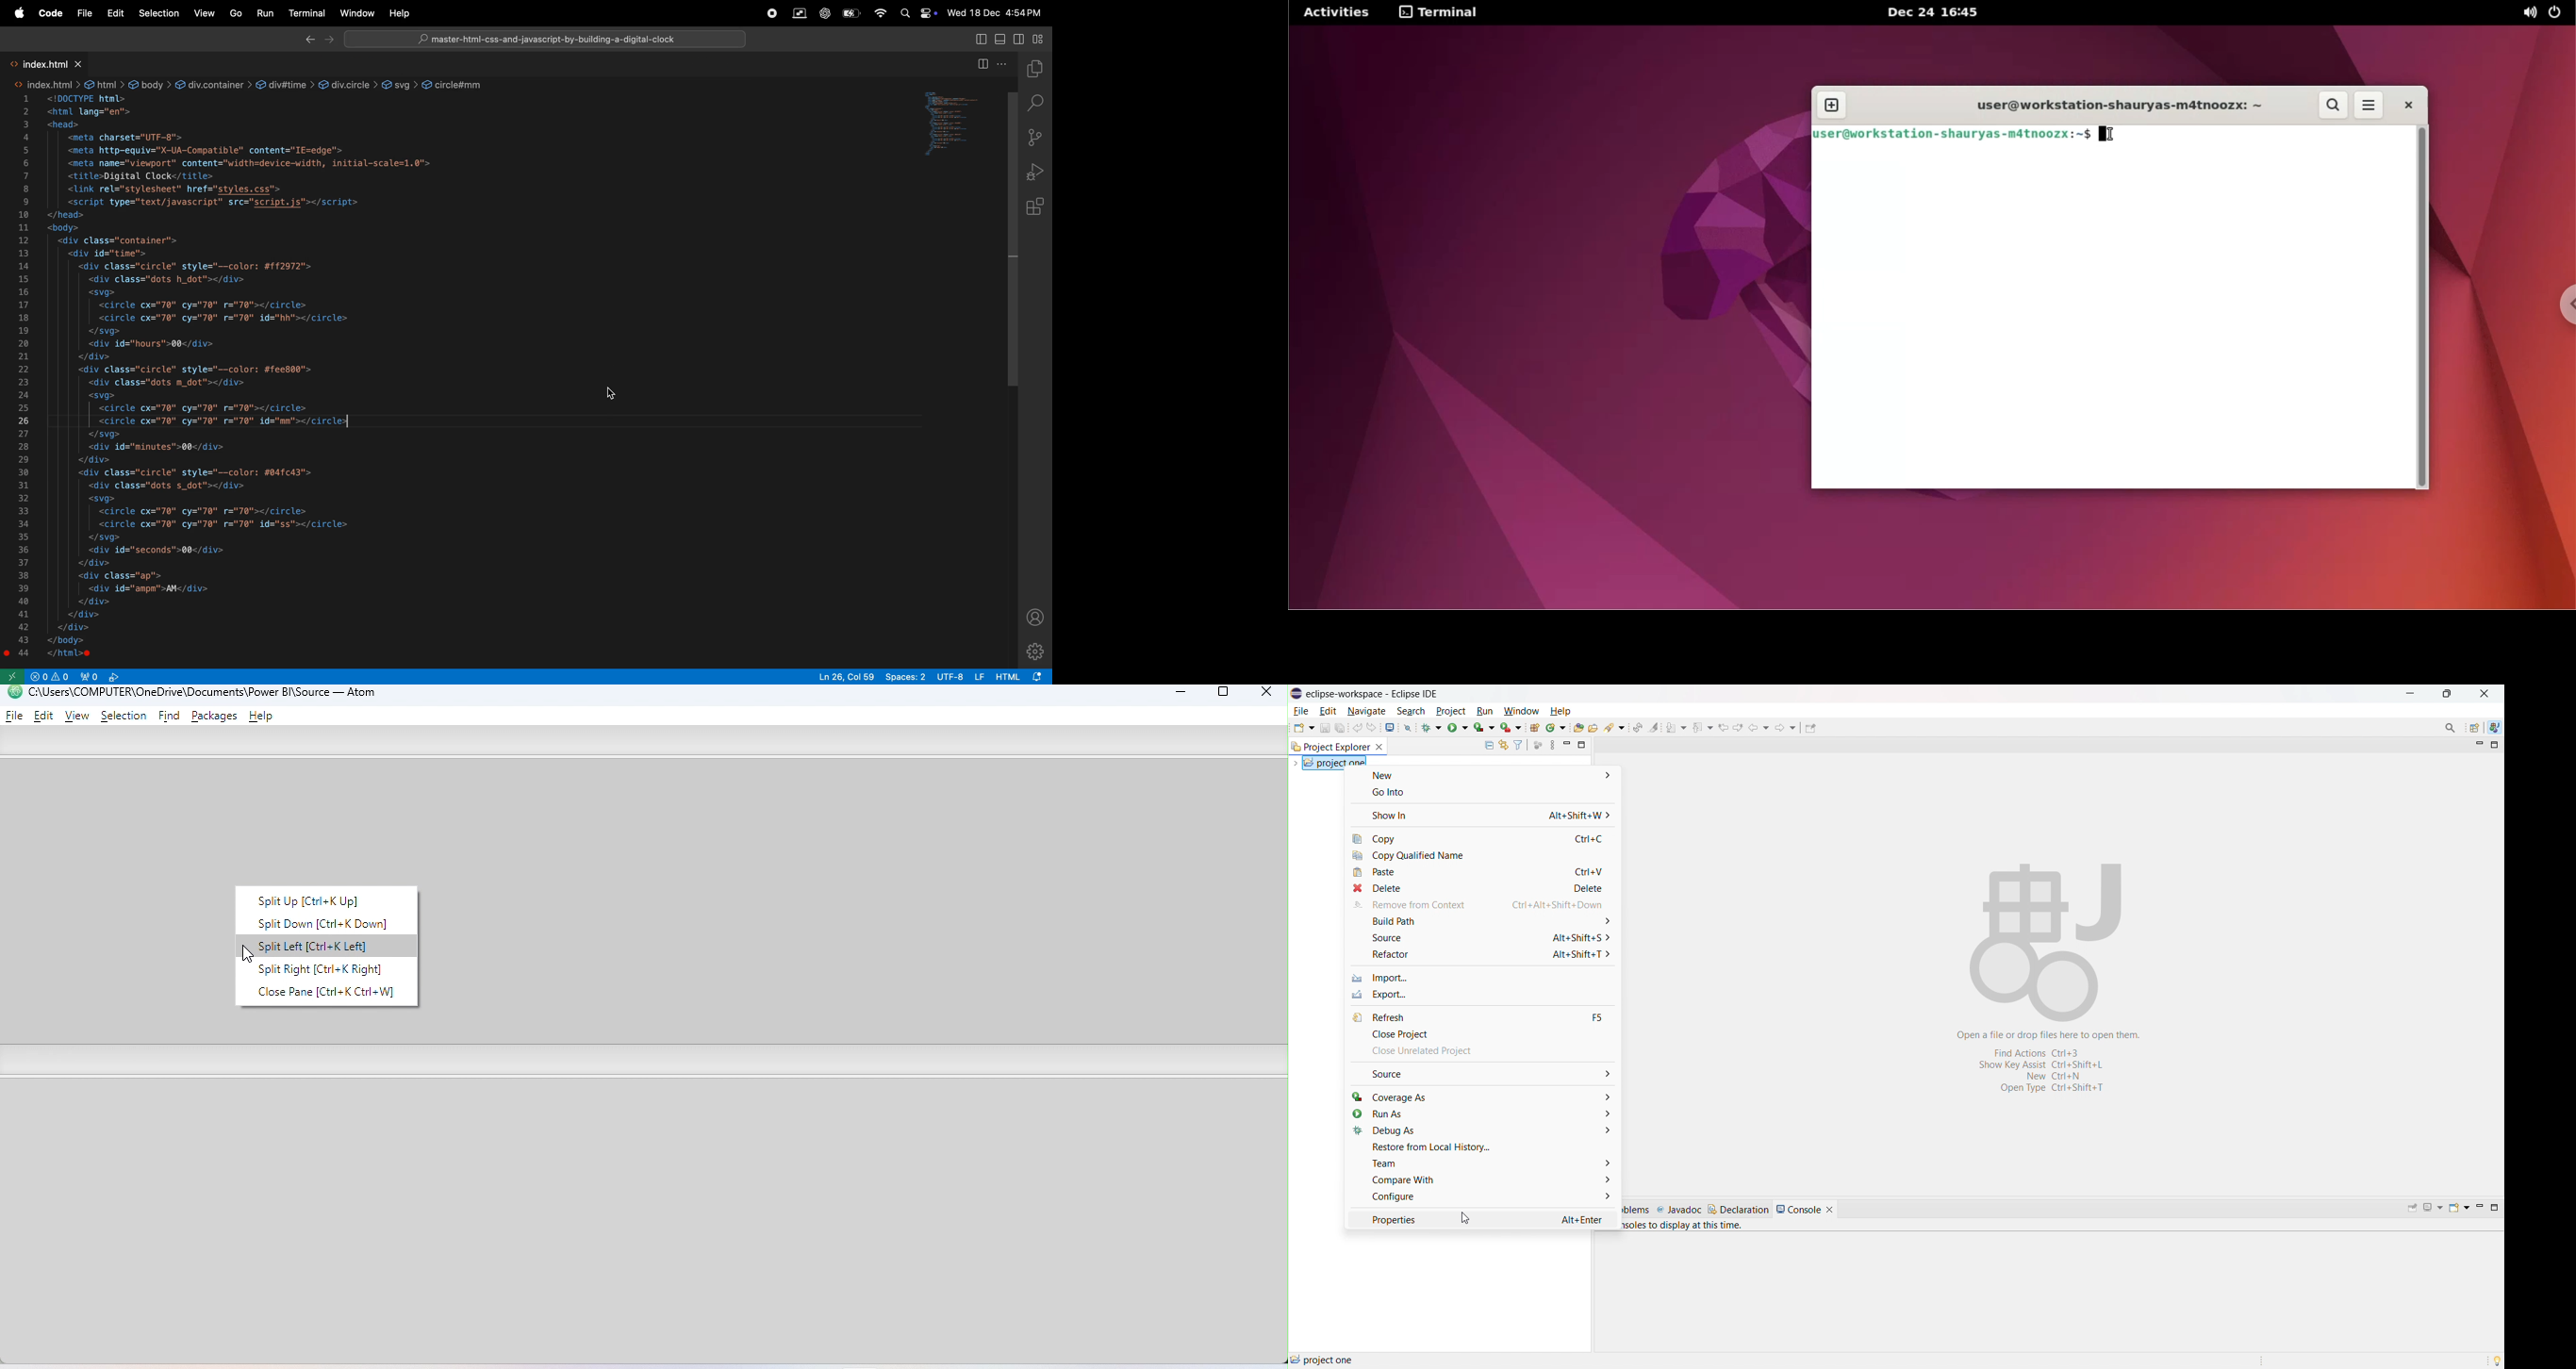  I want to click on maximize, so click(2495, 745).